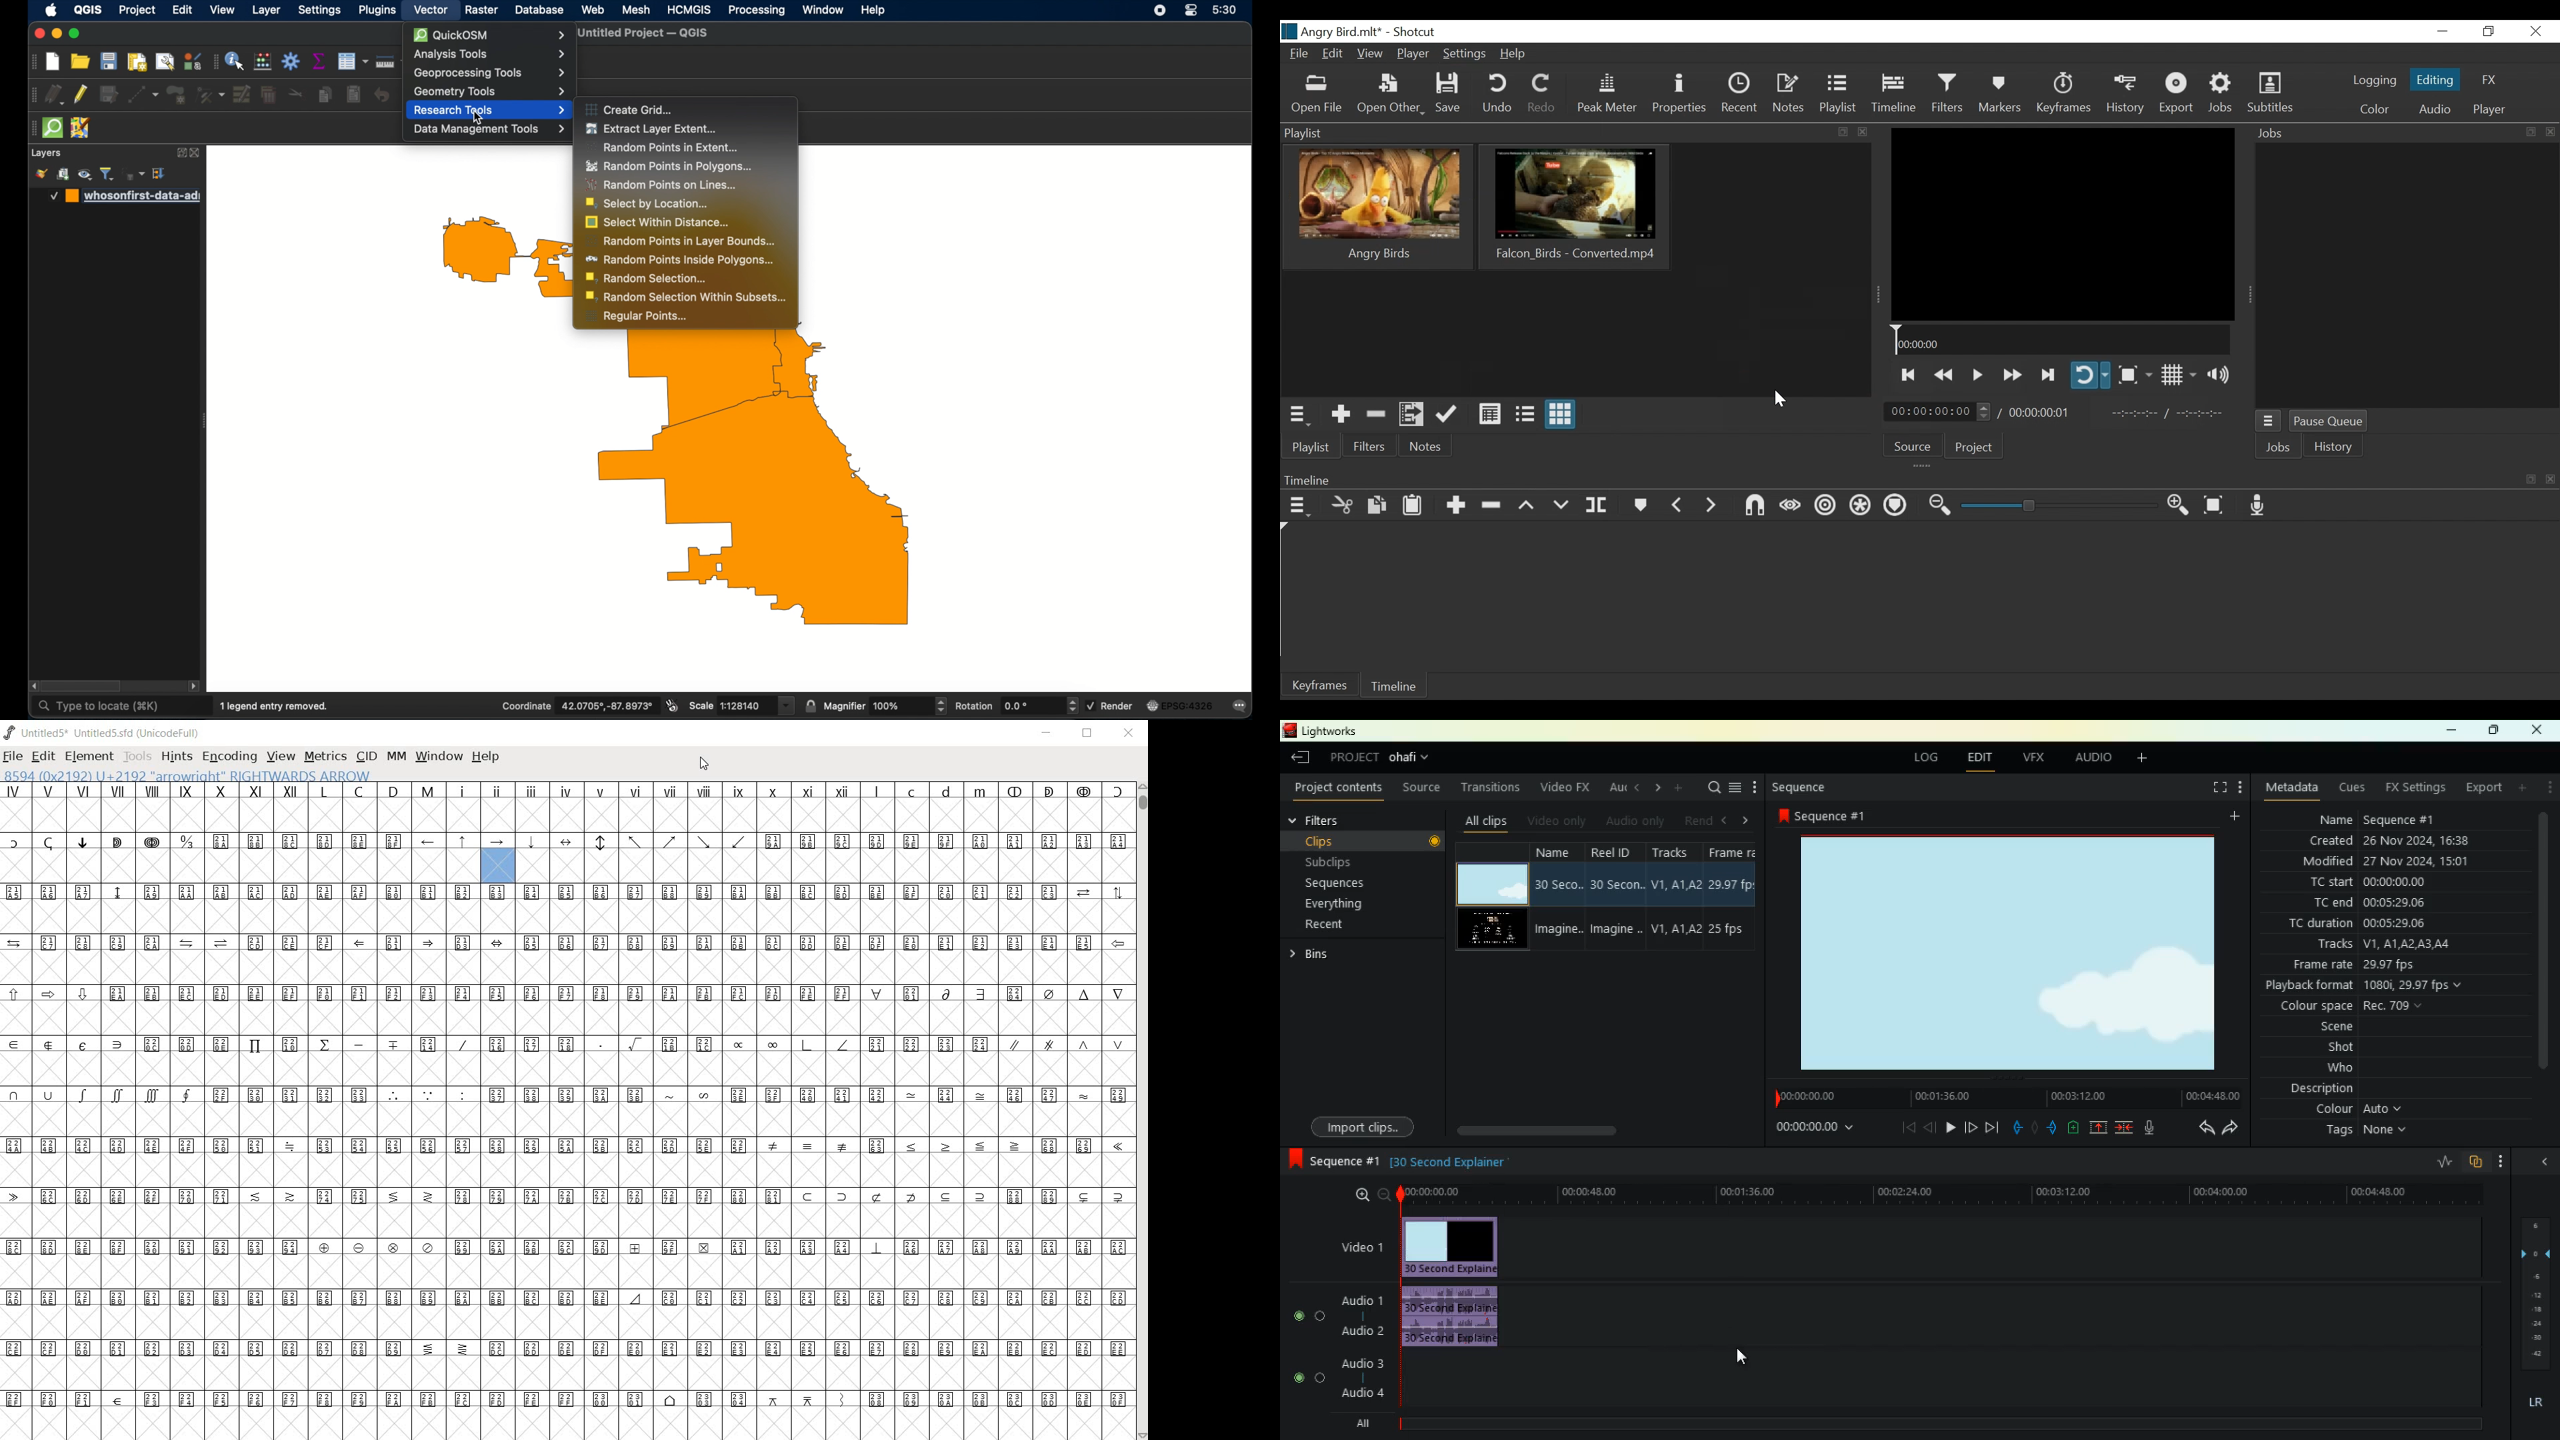  What do you see at coordinates (1558, 820) in the screenshot?
I see `video only` at bounding box center [1558, 820].